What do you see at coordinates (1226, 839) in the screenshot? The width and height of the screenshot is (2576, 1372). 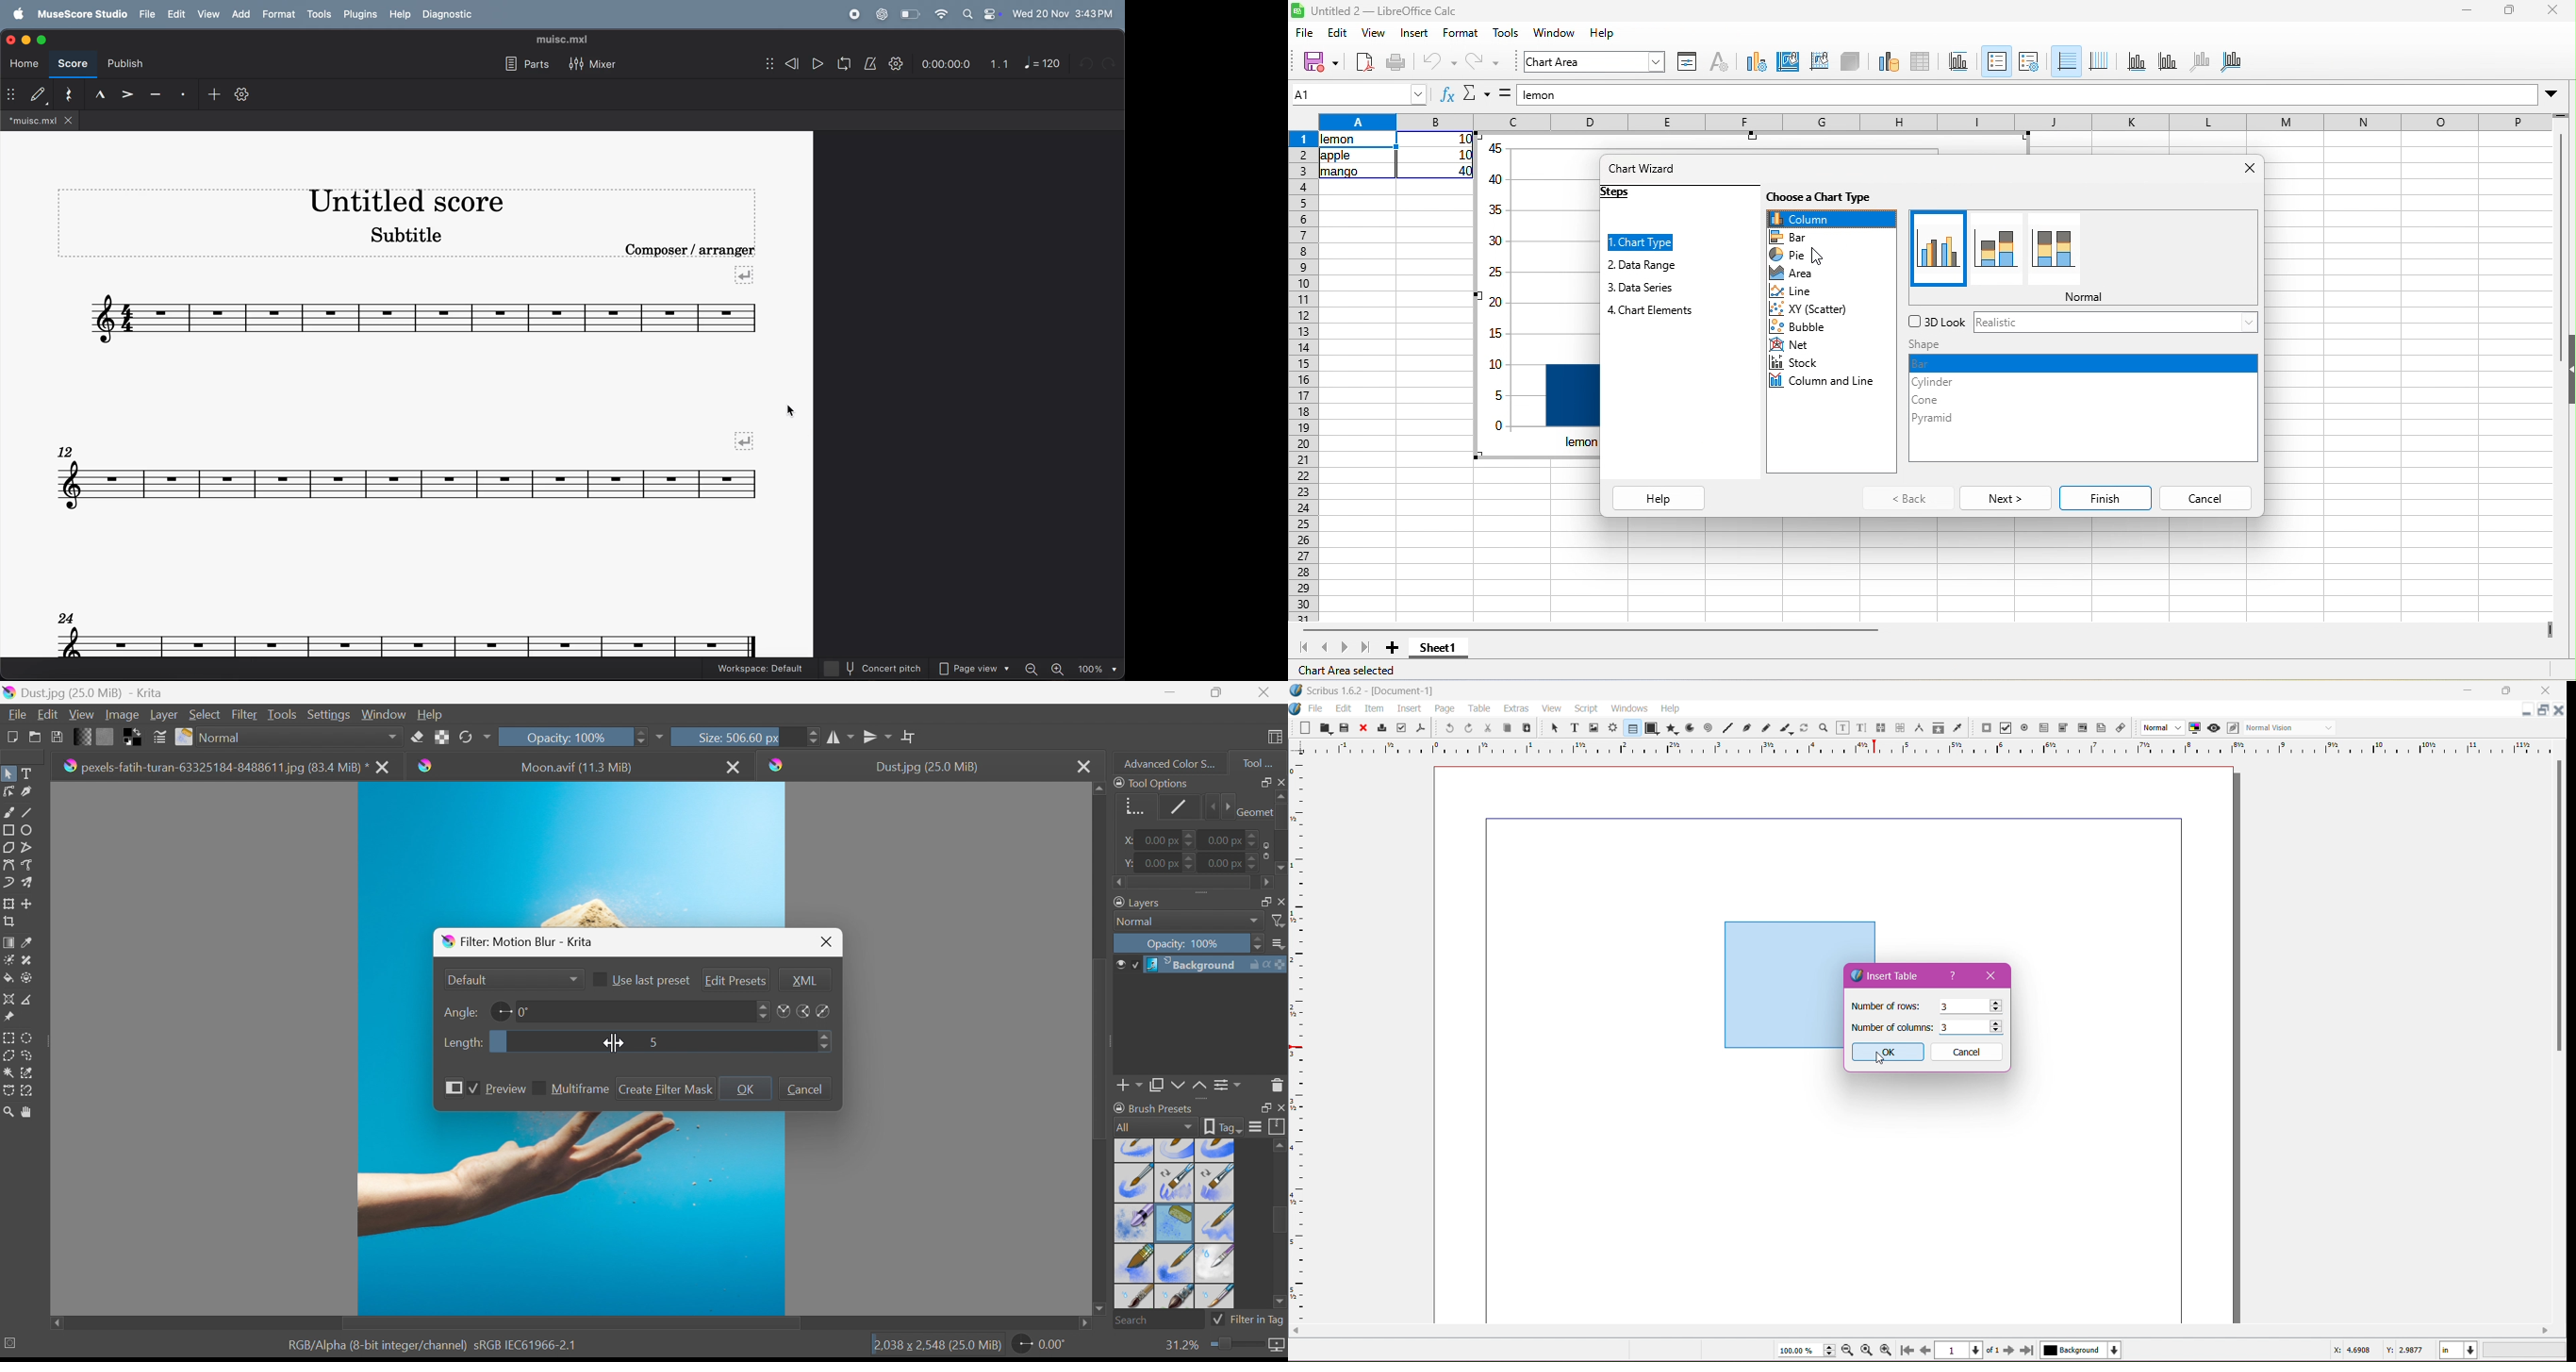 I see `0.00 px` at bounding box center [1226, 839].